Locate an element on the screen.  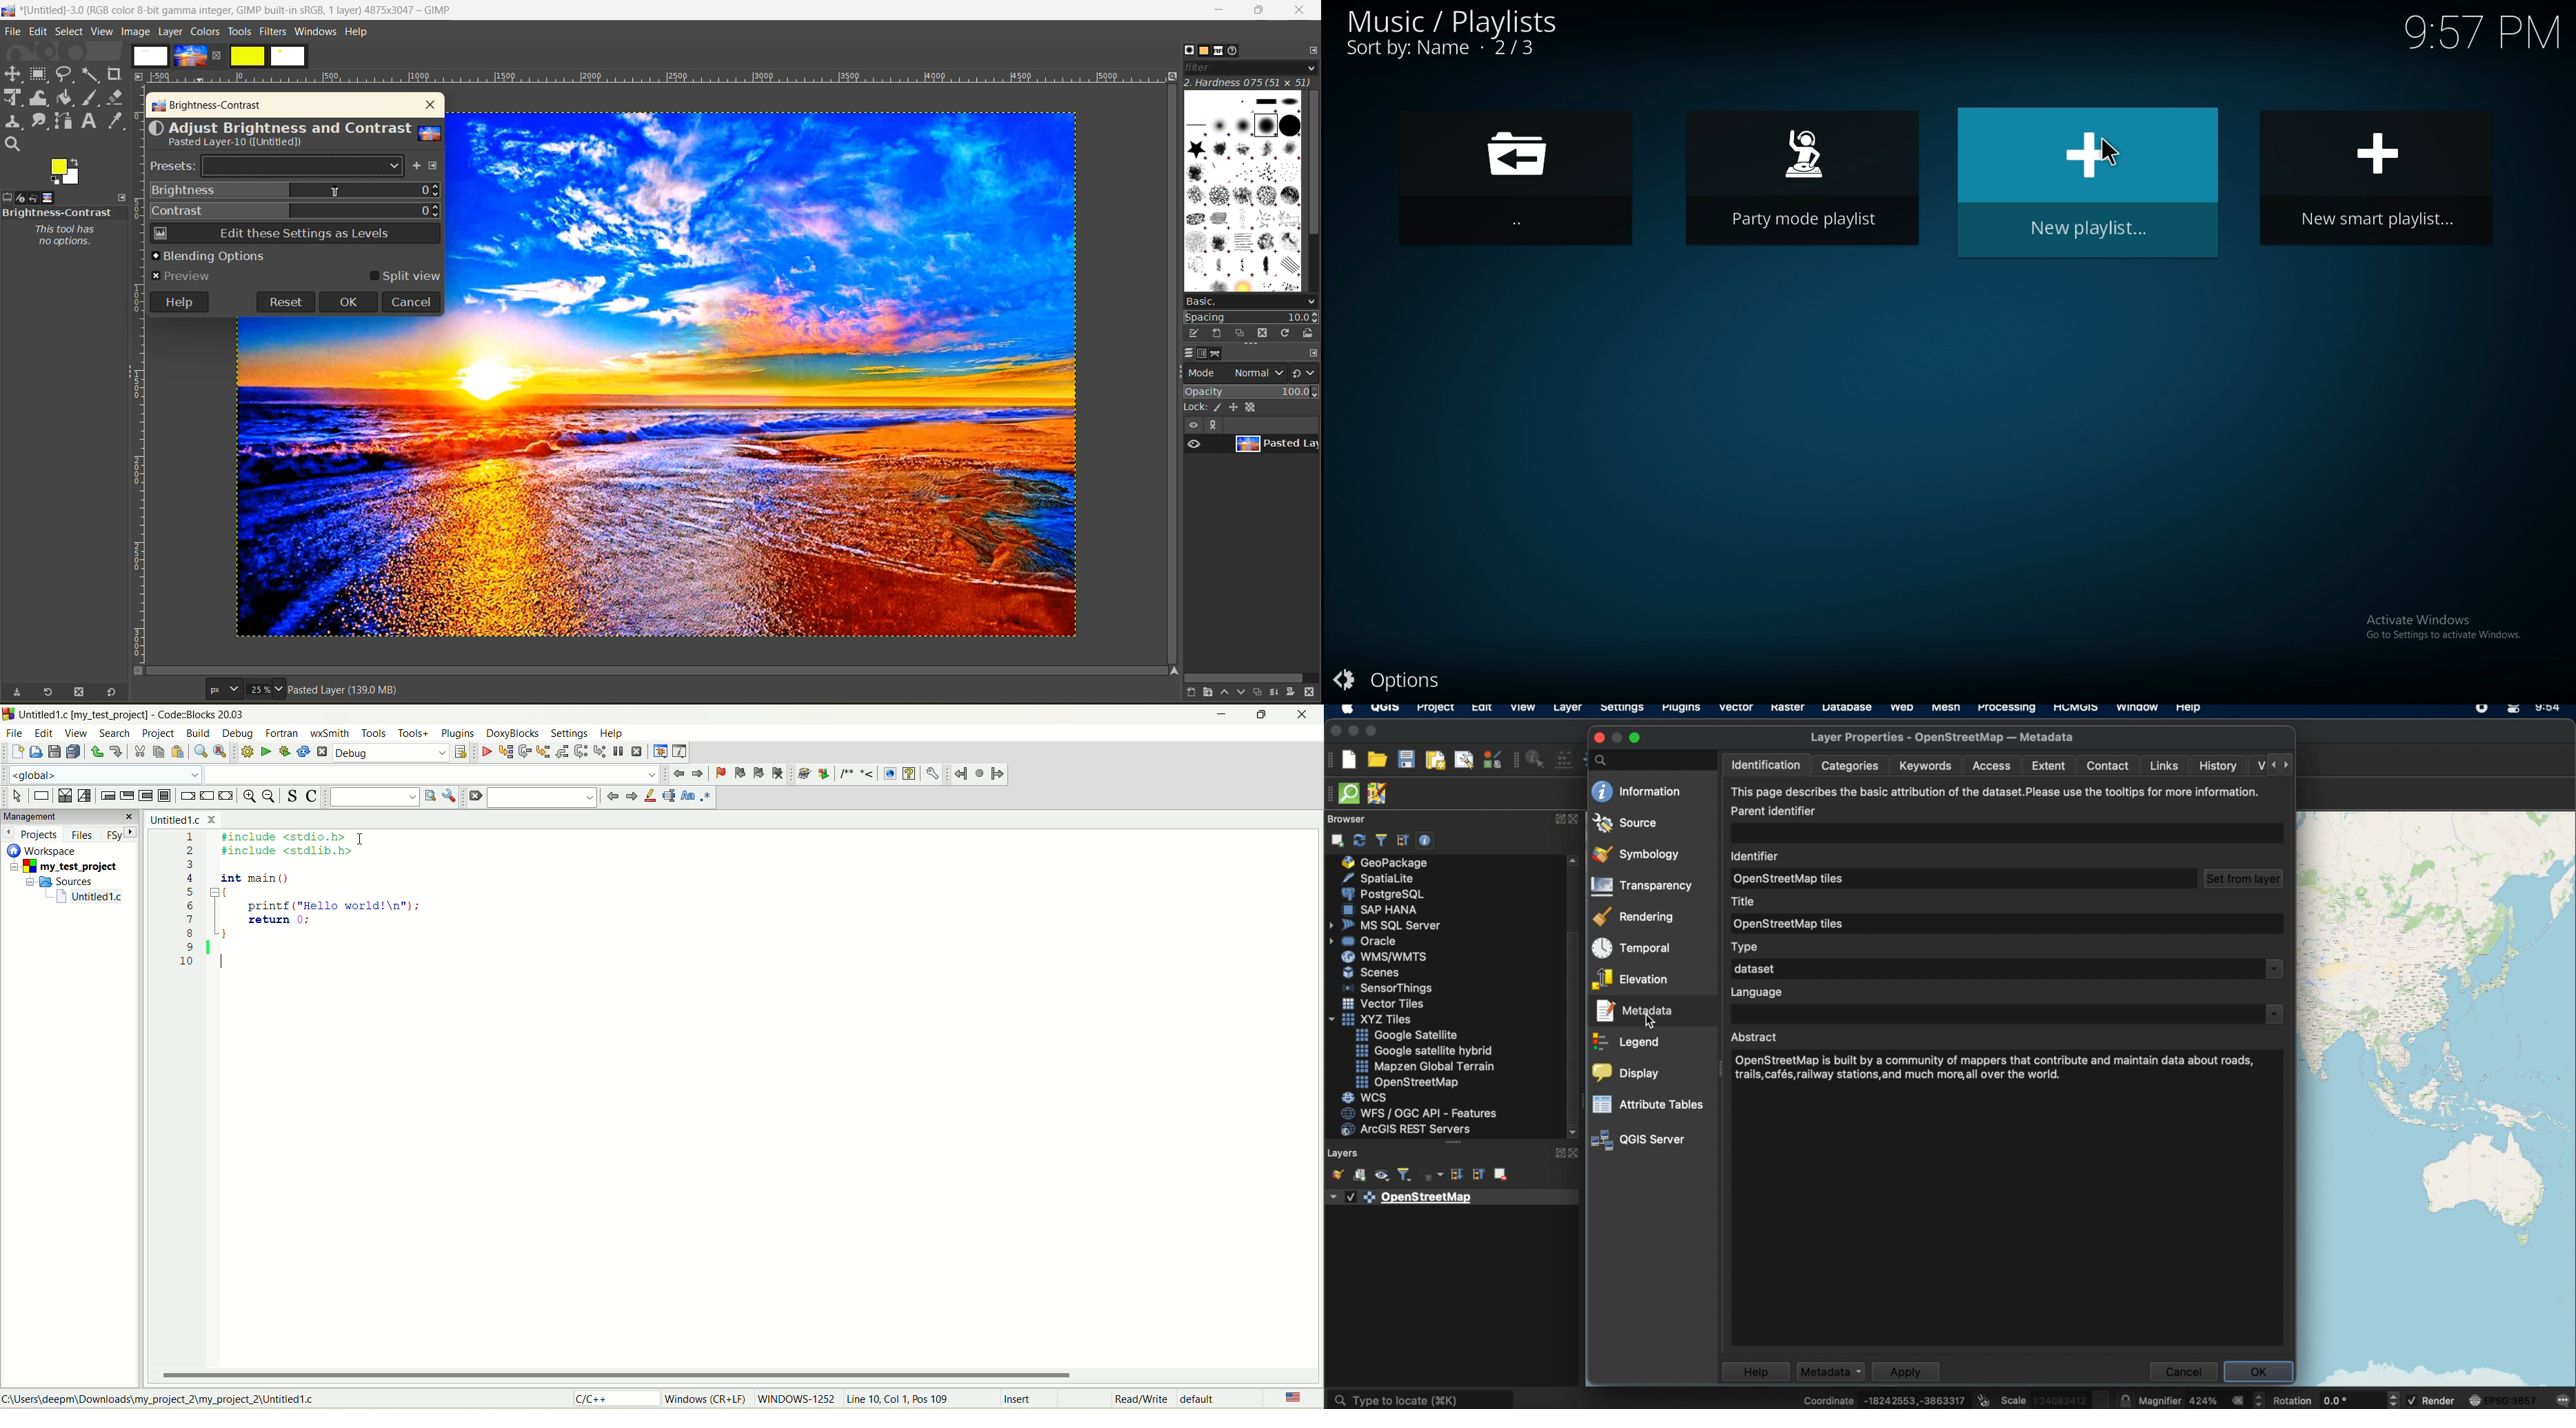
select is located at coordinates (17, 797).